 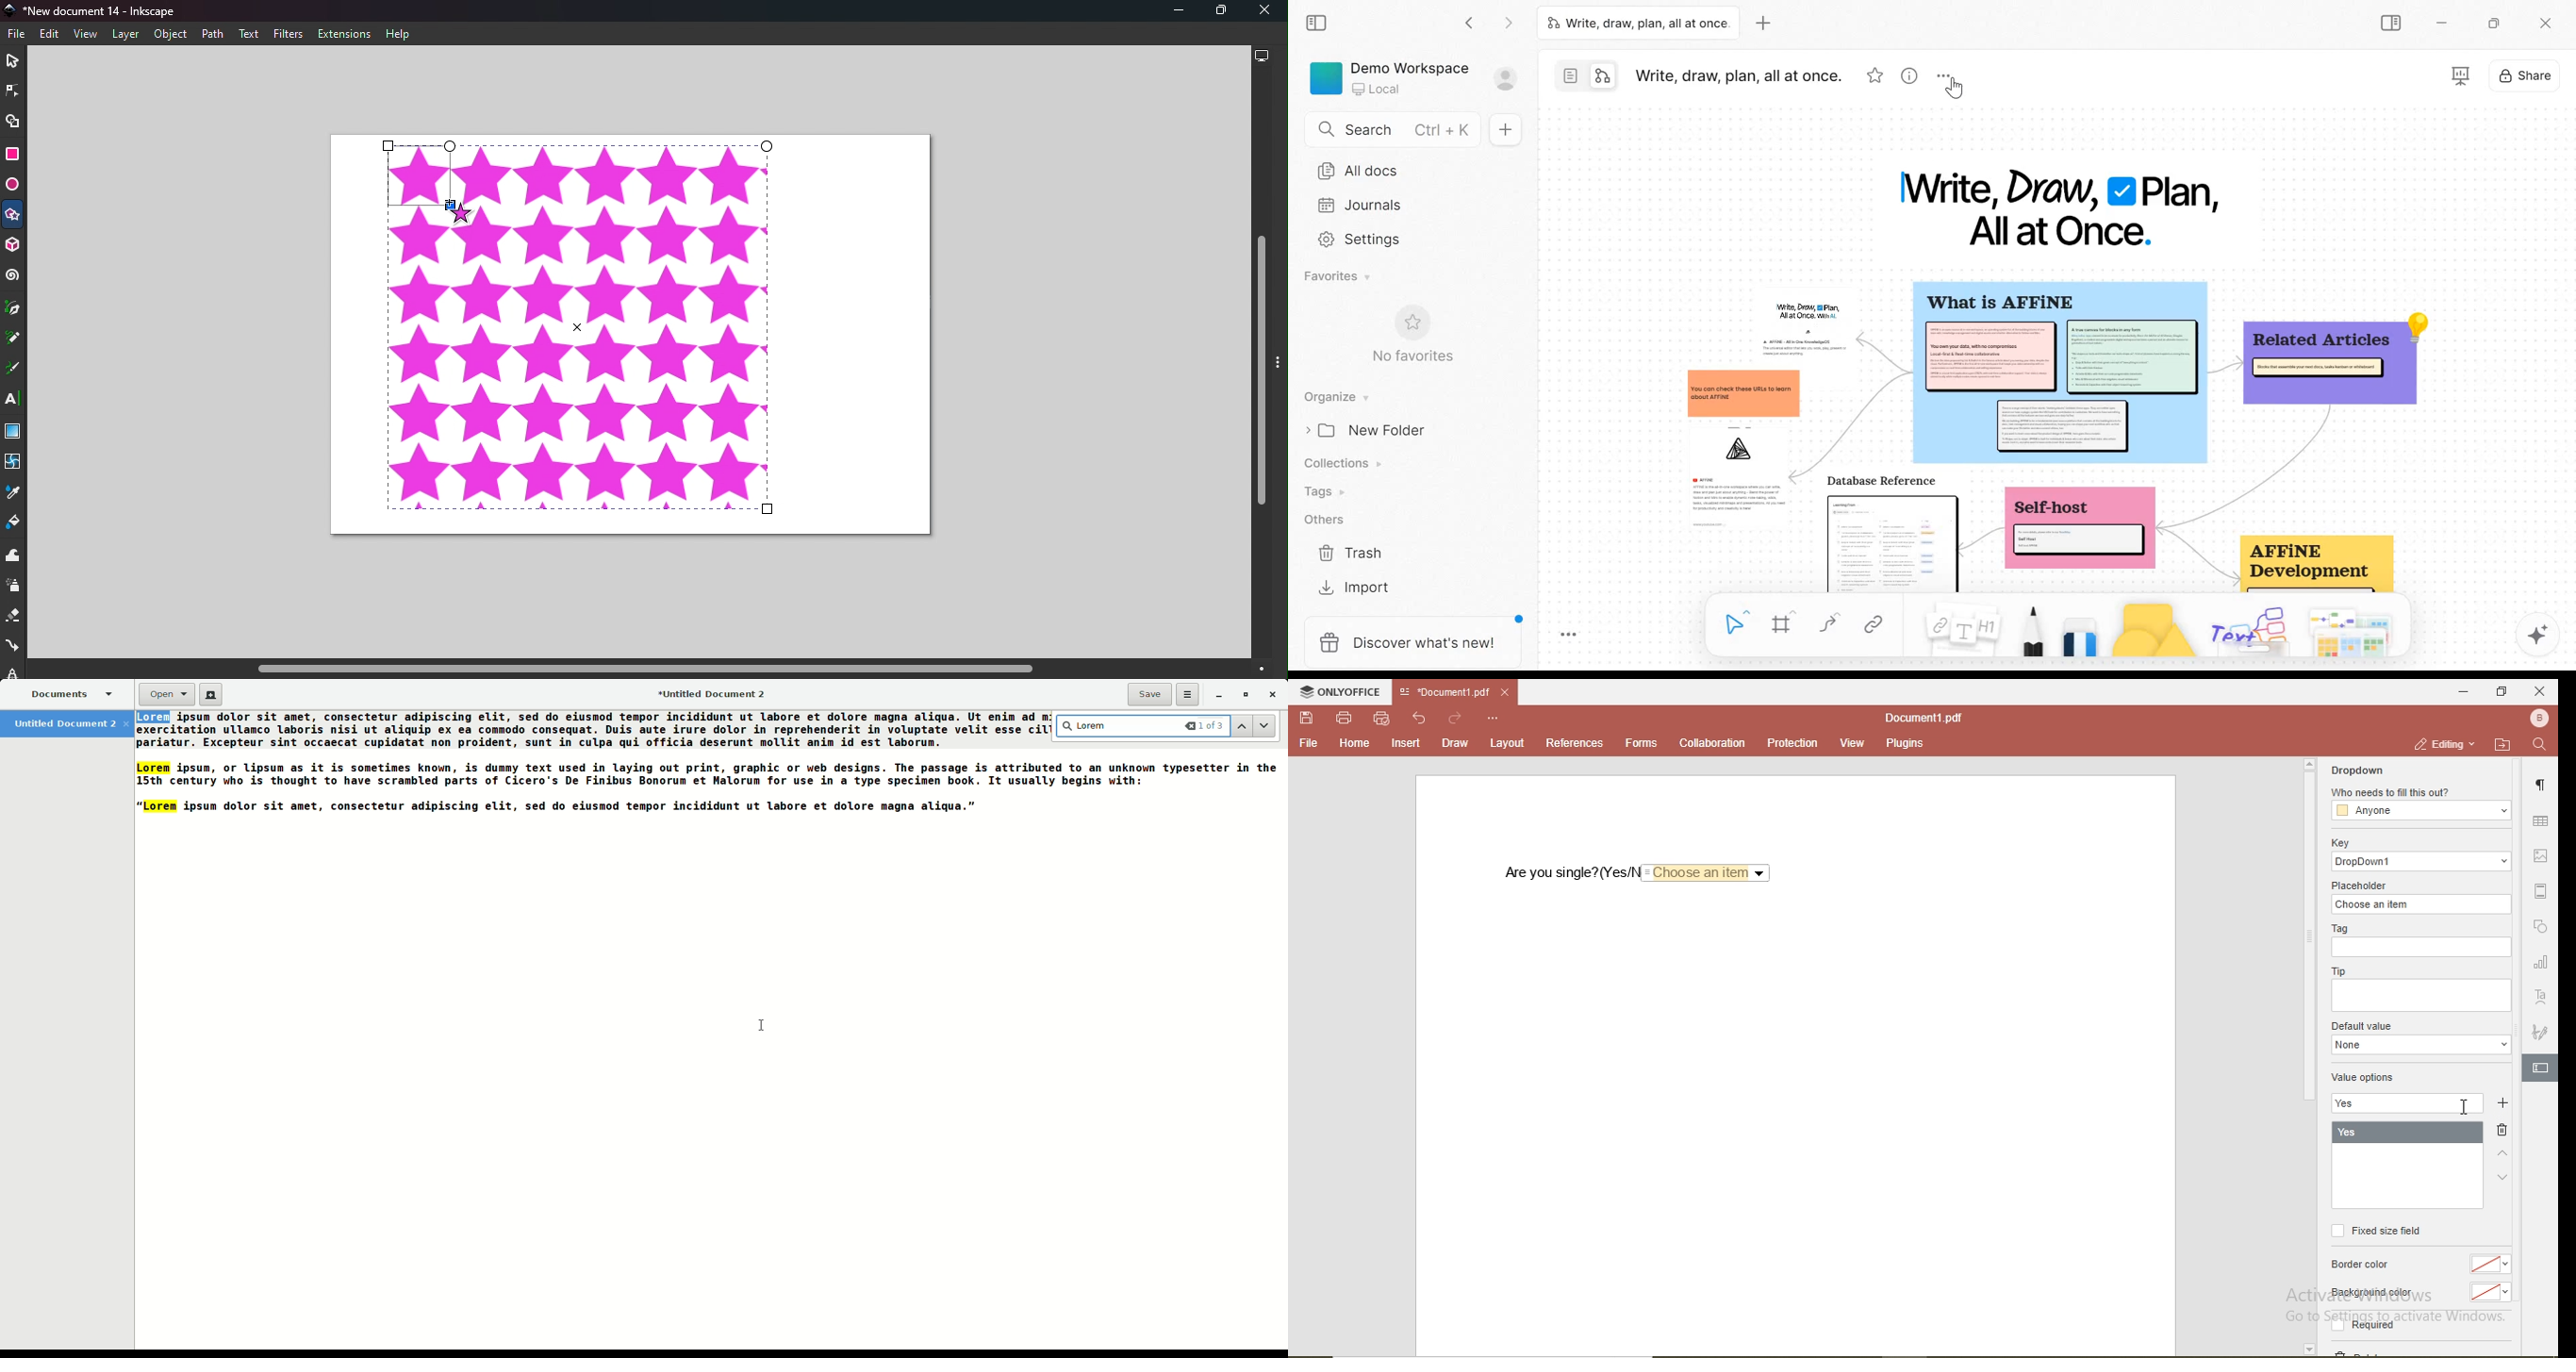 I want to click on curve, so click(x=1828, y=625).